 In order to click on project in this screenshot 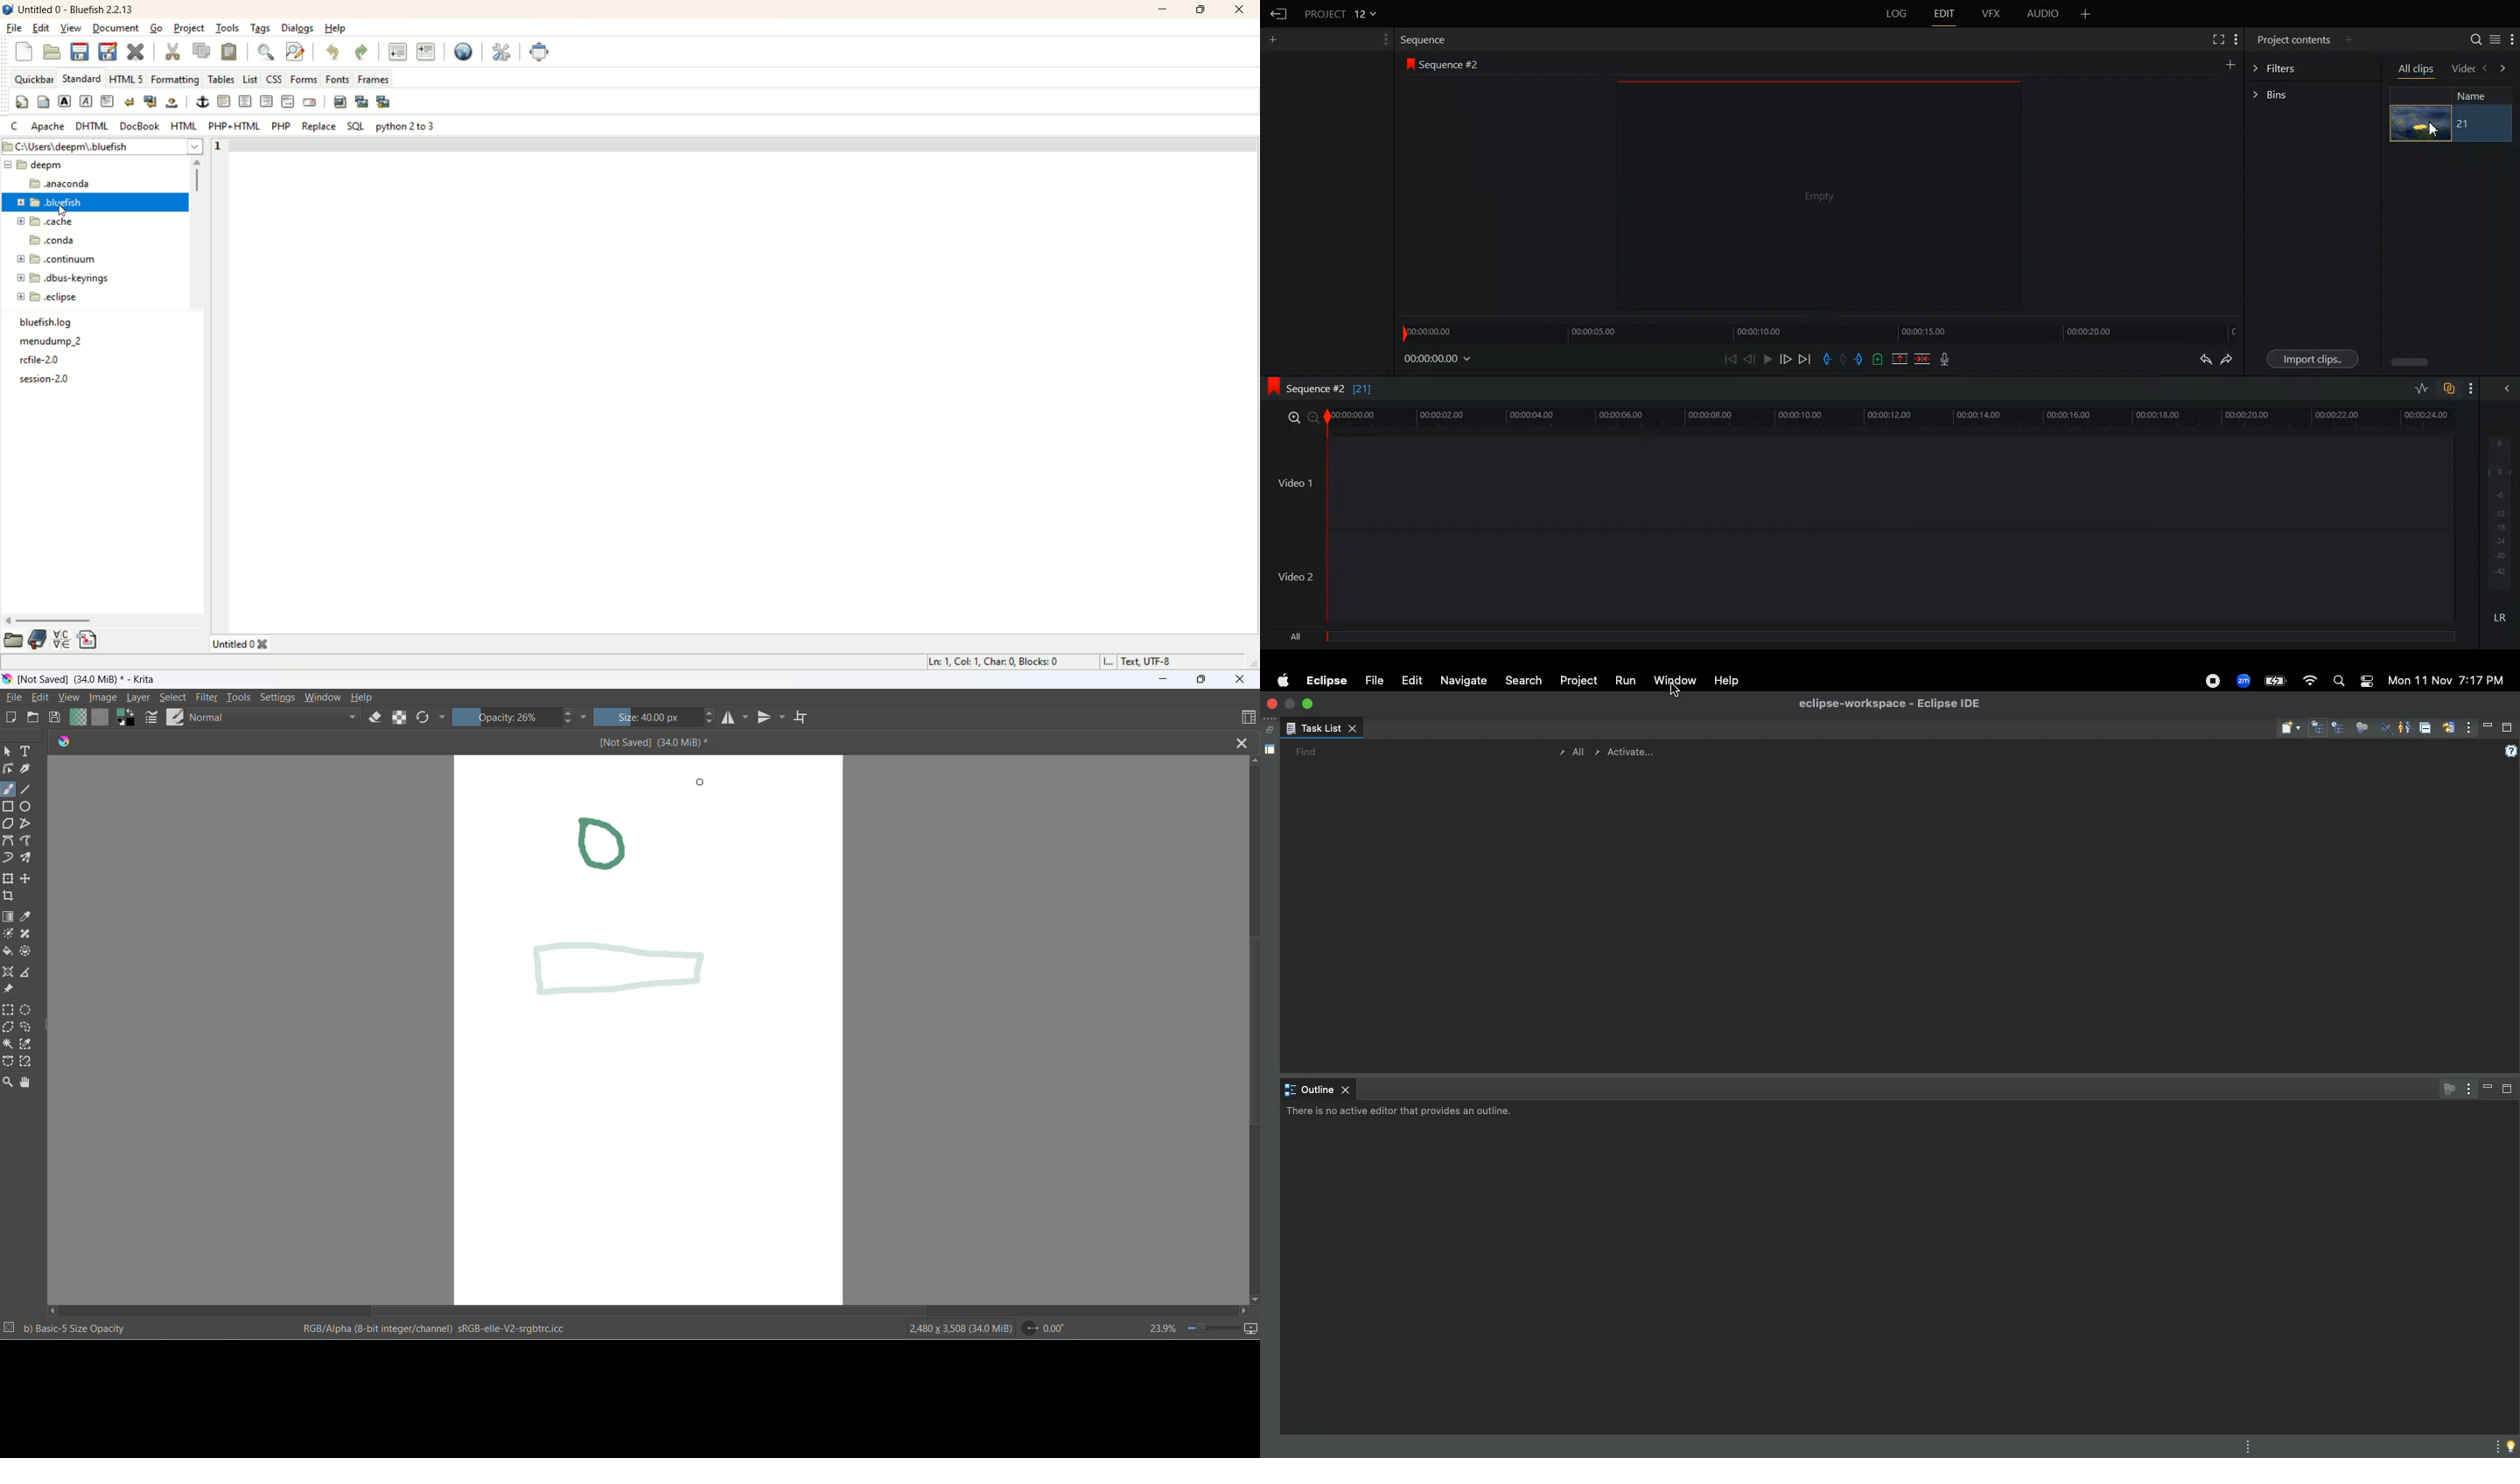, I will do `click(191, 30)`.